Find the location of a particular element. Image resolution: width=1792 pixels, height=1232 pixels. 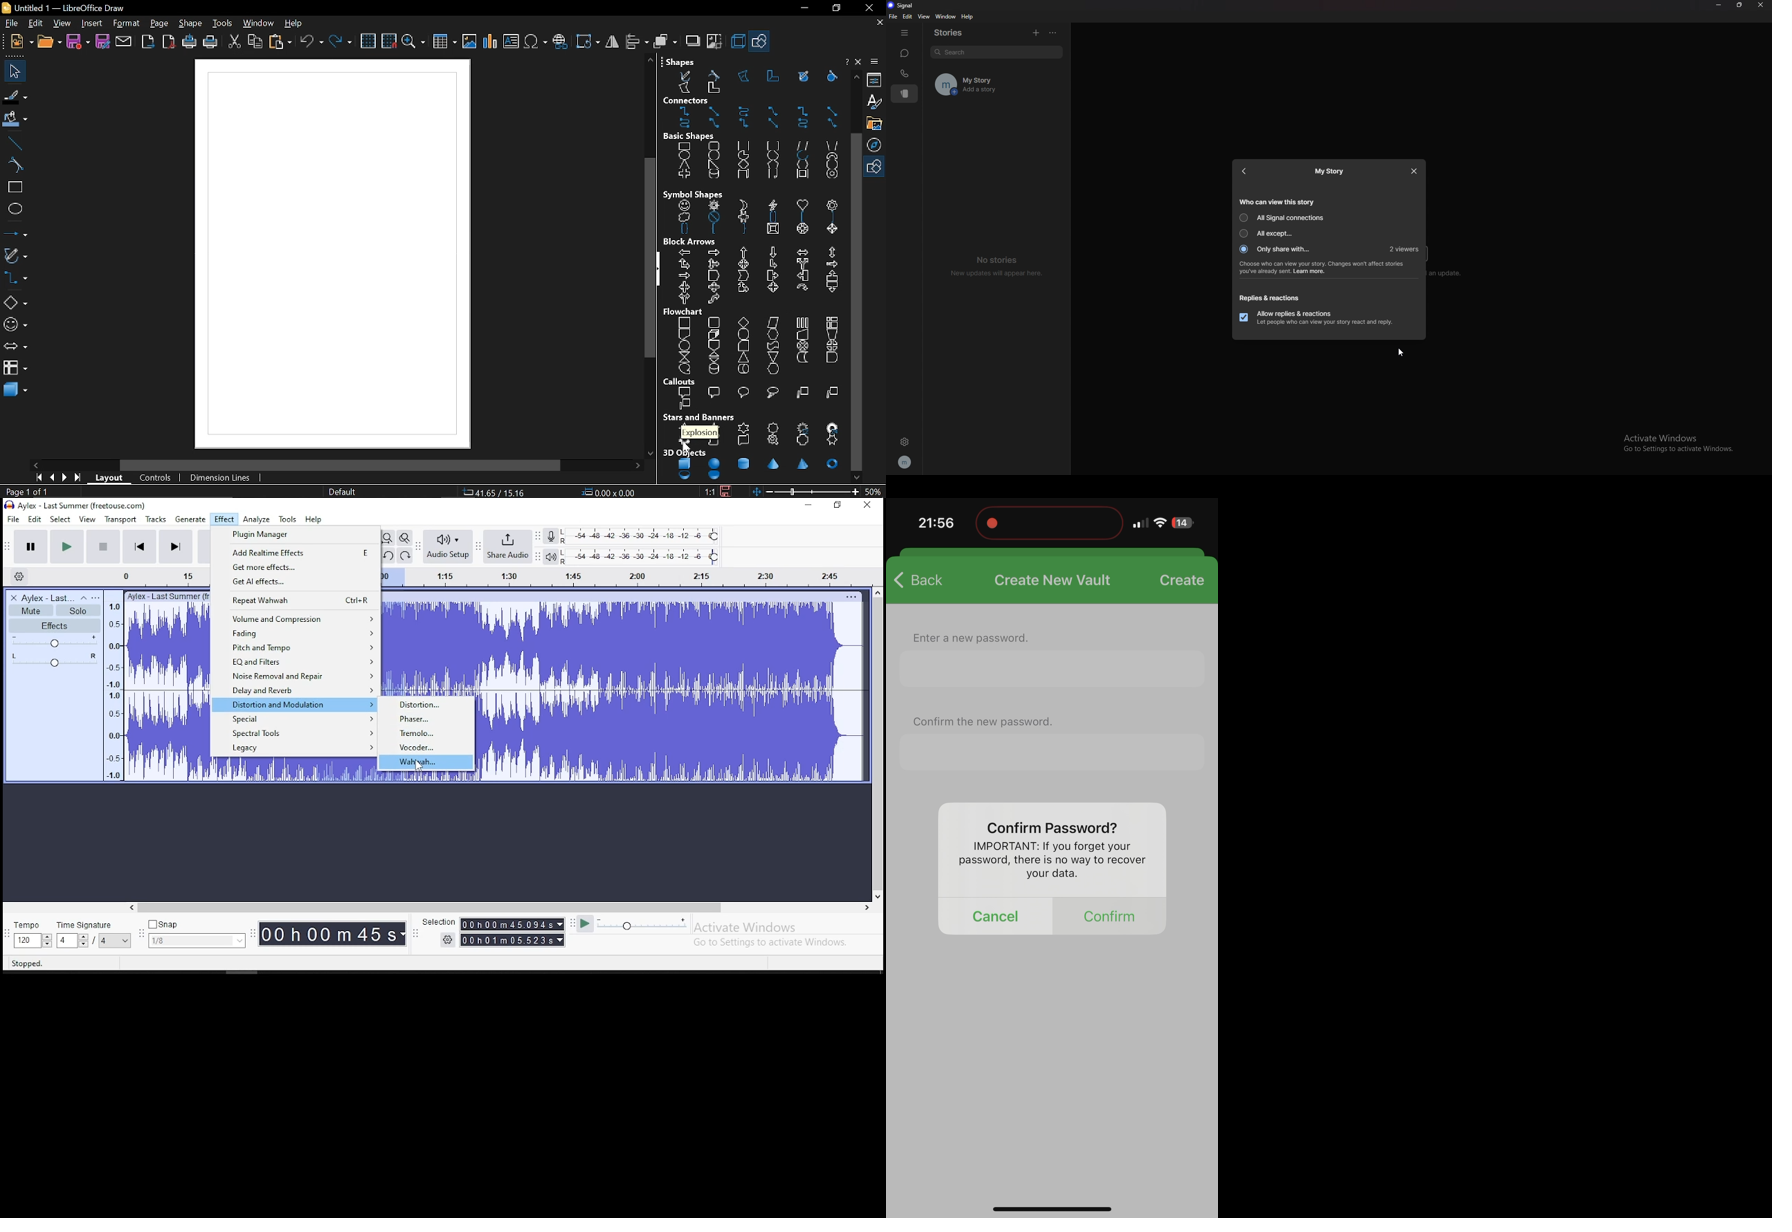

paste is located at coordinates (280, 42).